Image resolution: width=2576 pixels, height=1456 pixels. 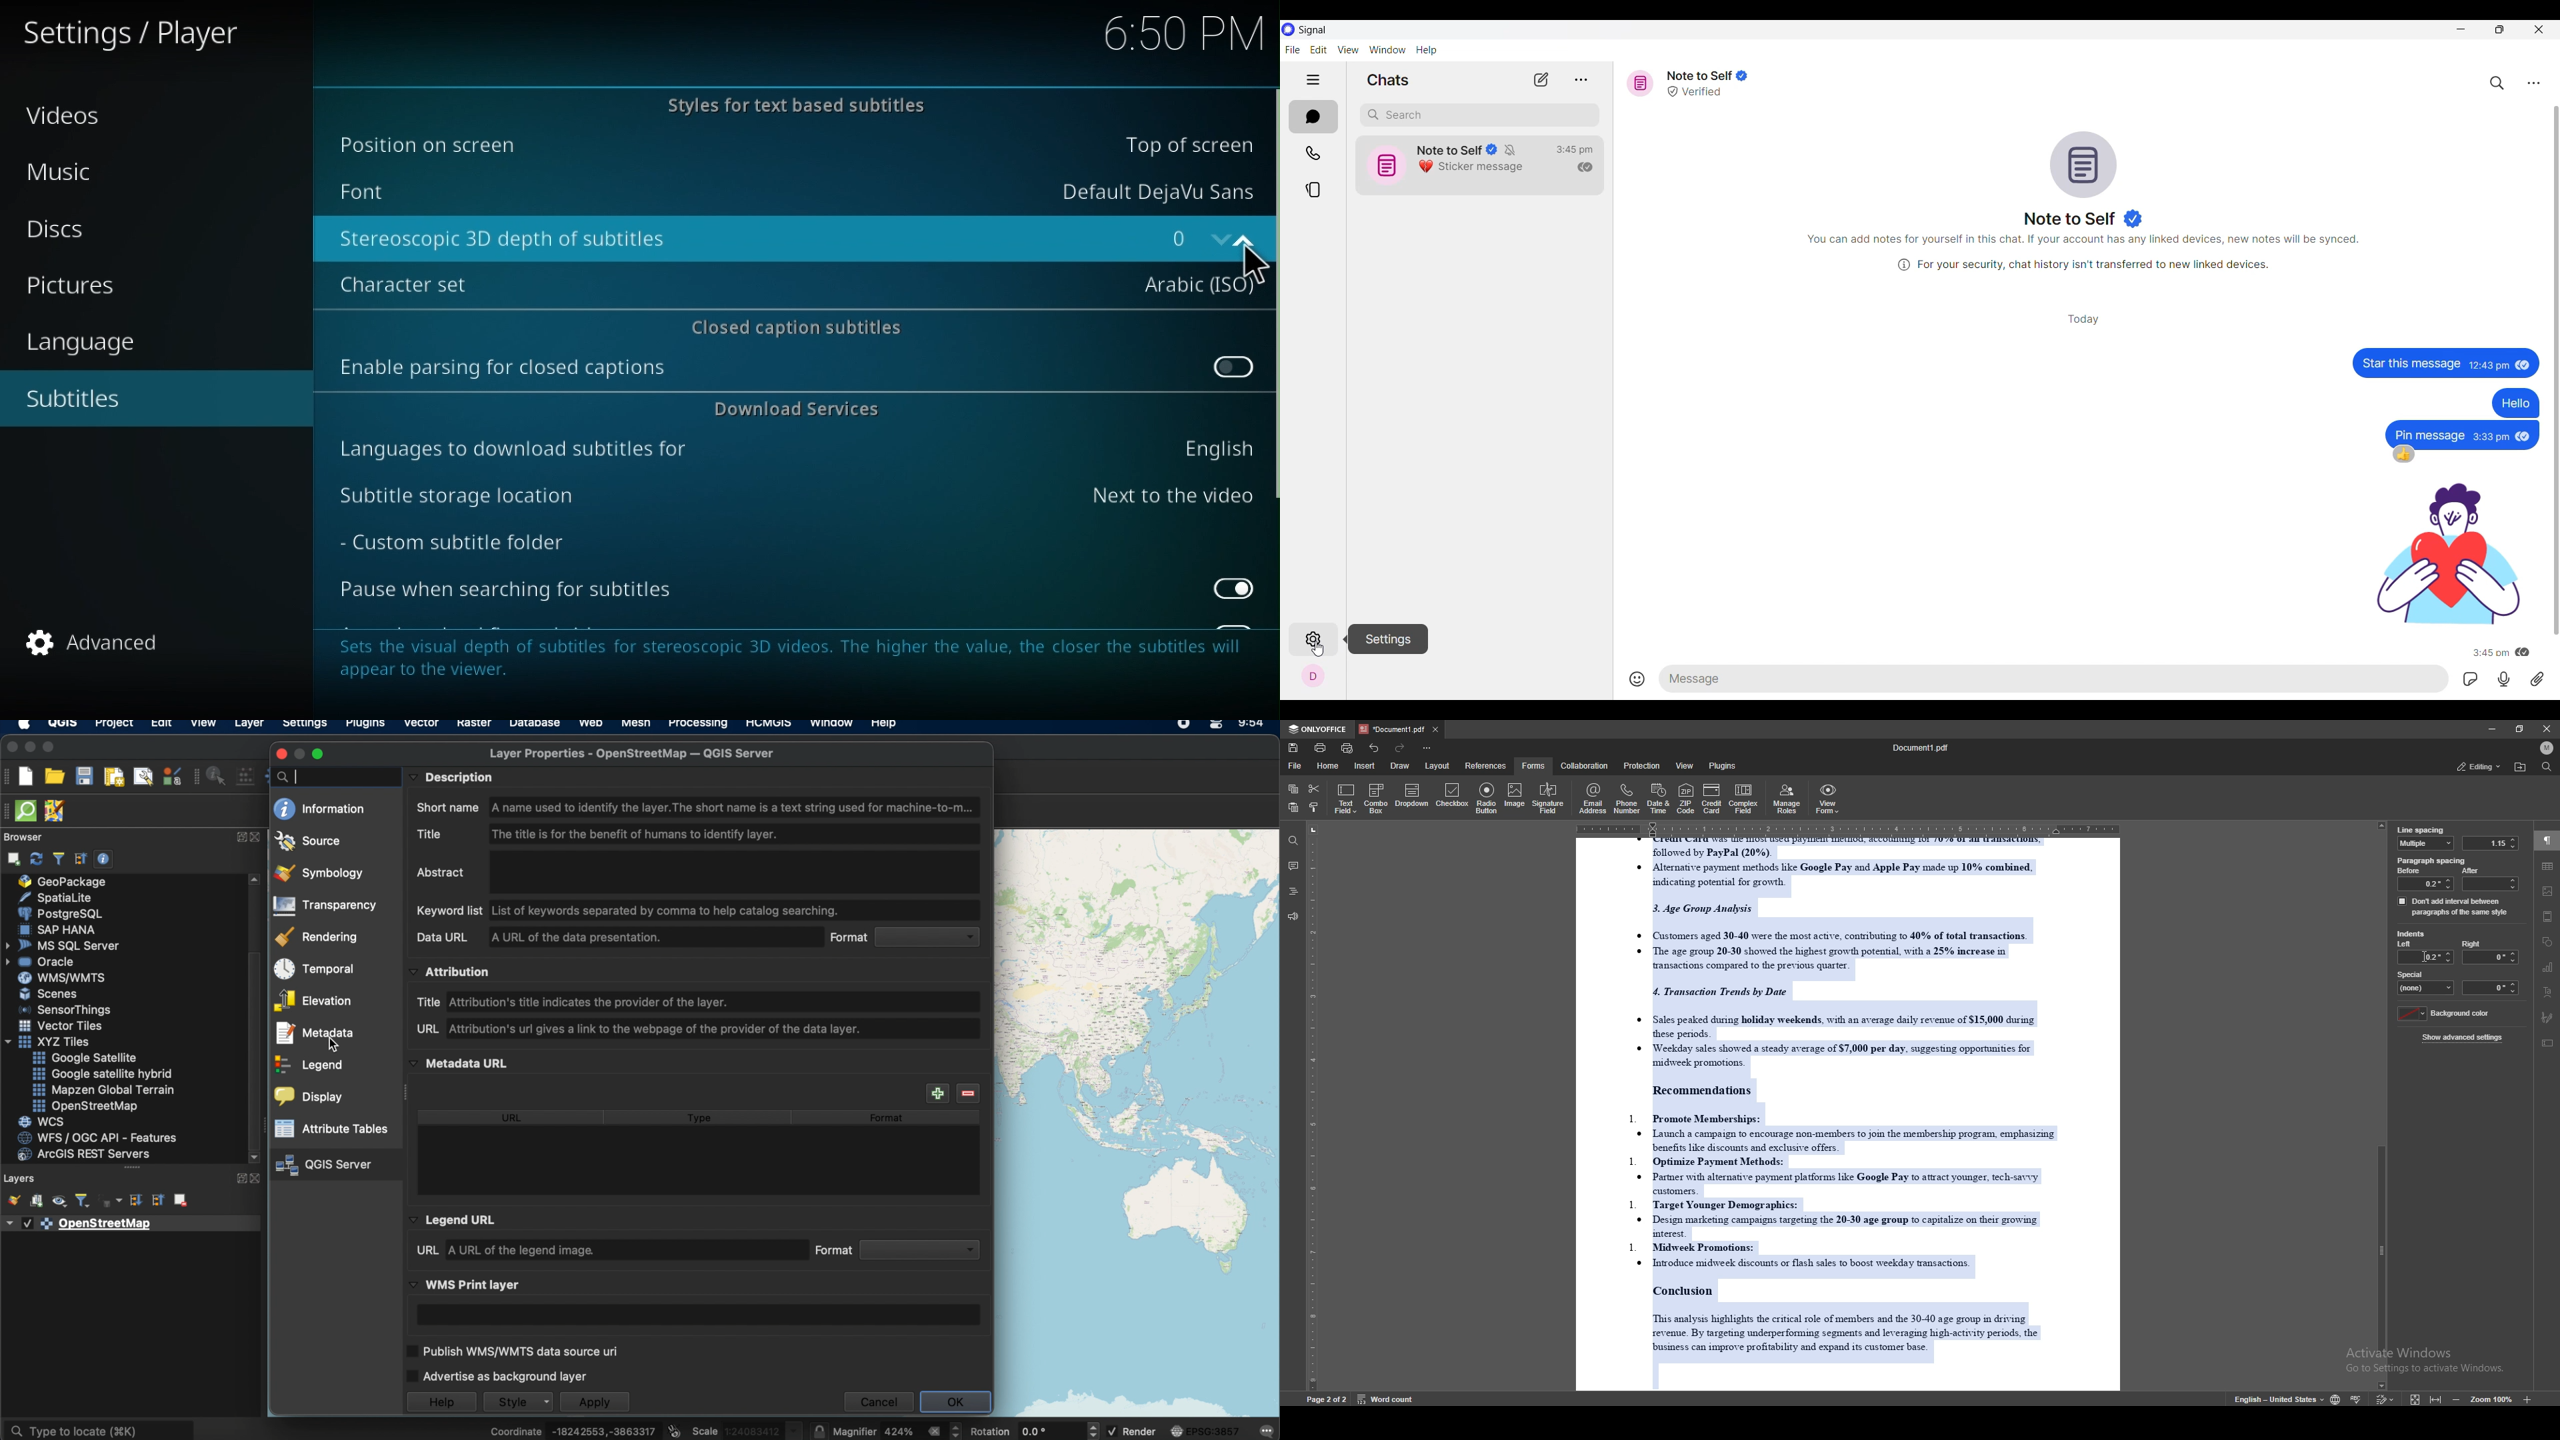 I want to click on was/ogc api- features, so click(x=98, y=1138).